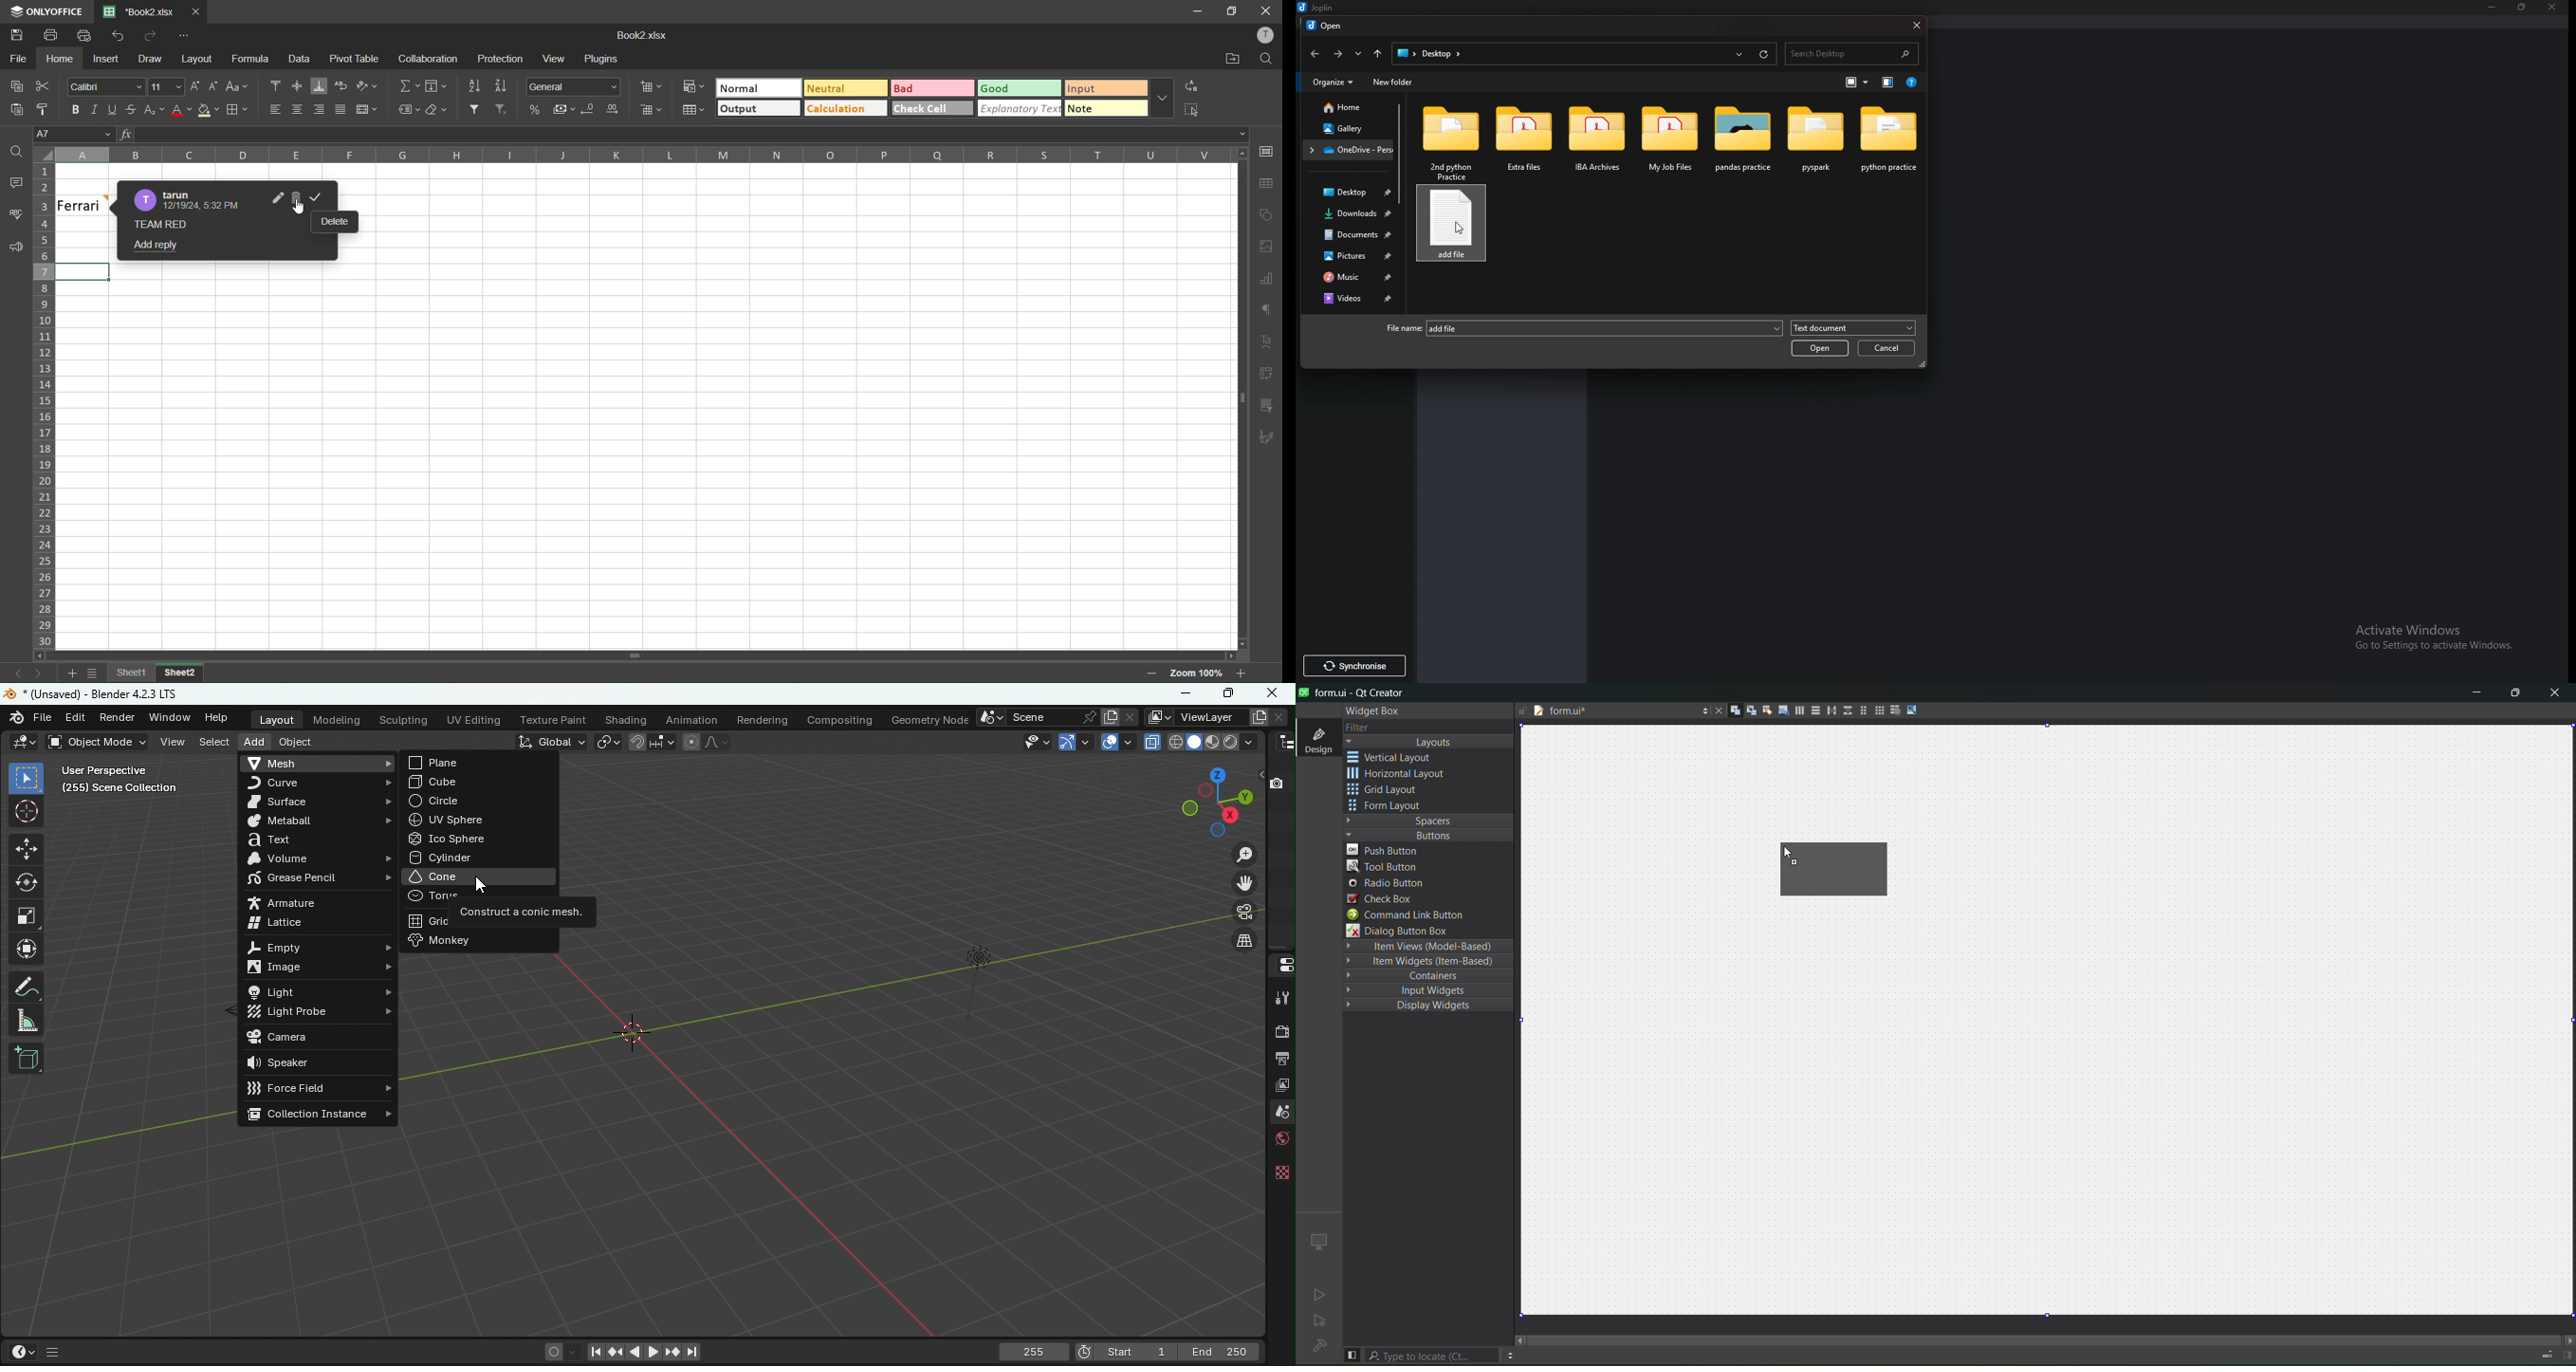  Describe the element at coordinates (1232, 815) in the screenshot. I see `Rotate the scene` at that location.